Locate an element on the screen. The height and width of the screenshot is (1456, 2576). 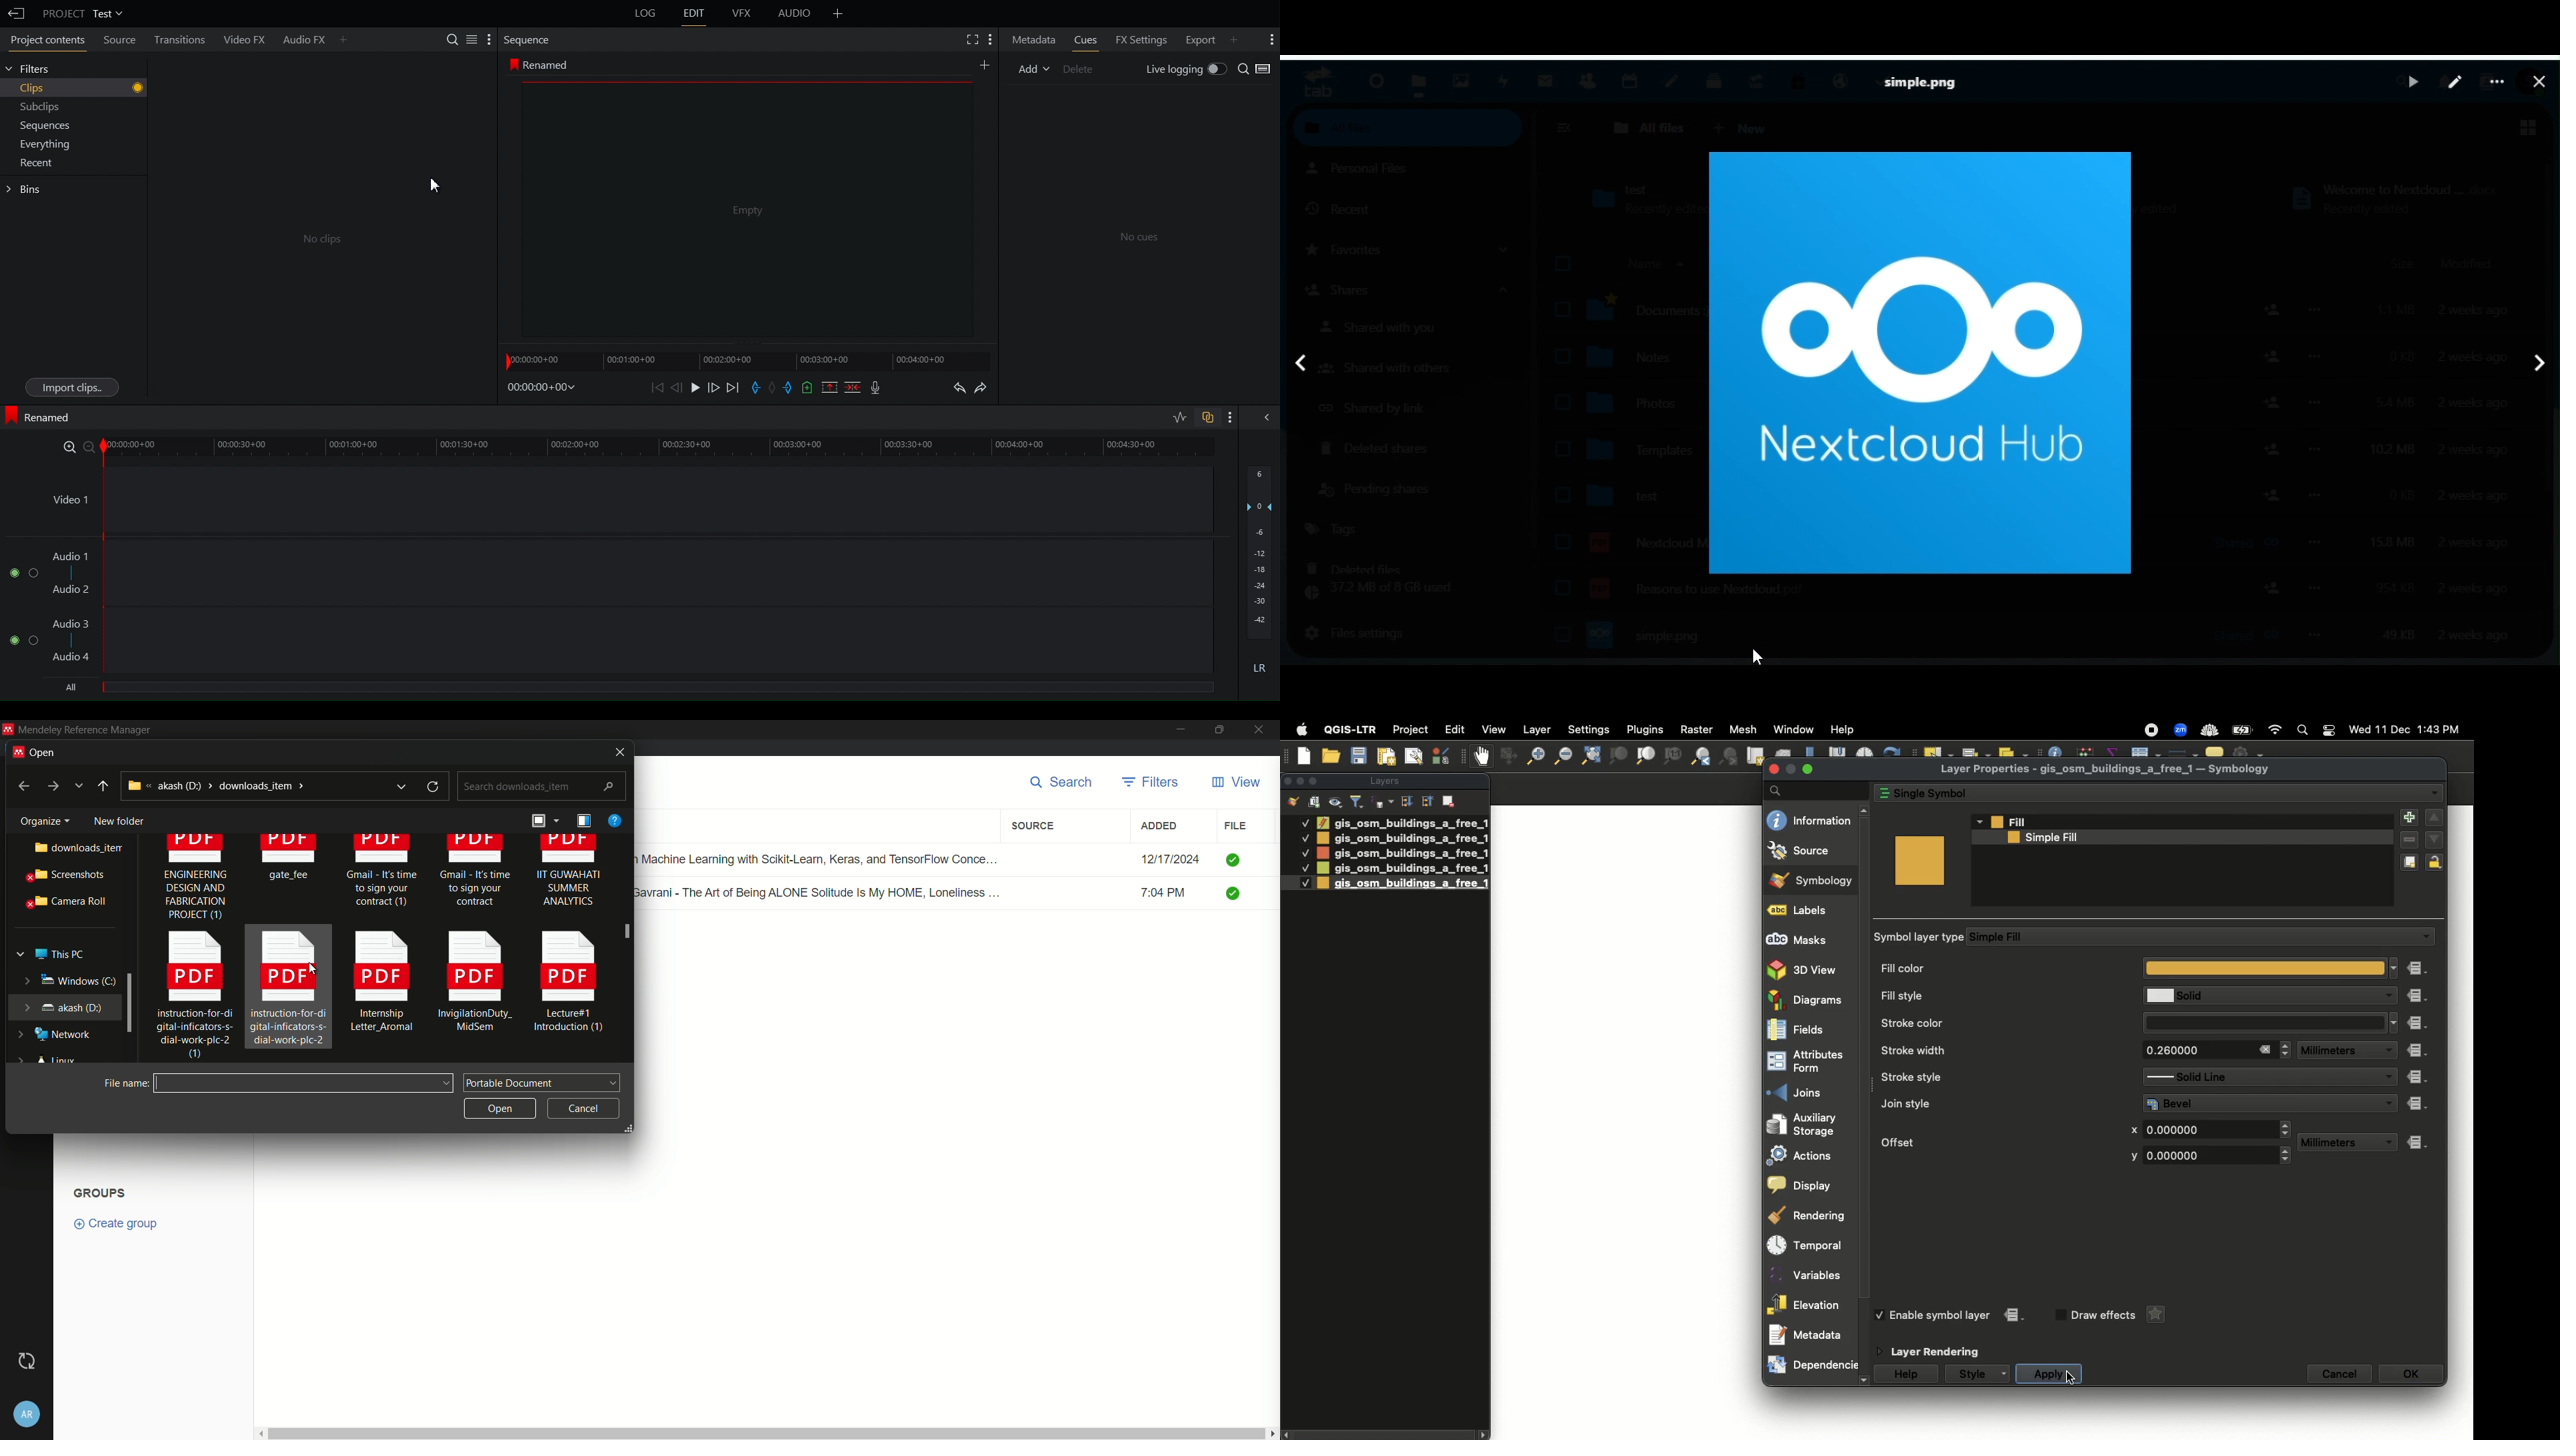
Symbol layer type is located at coordinates (1921, 937).